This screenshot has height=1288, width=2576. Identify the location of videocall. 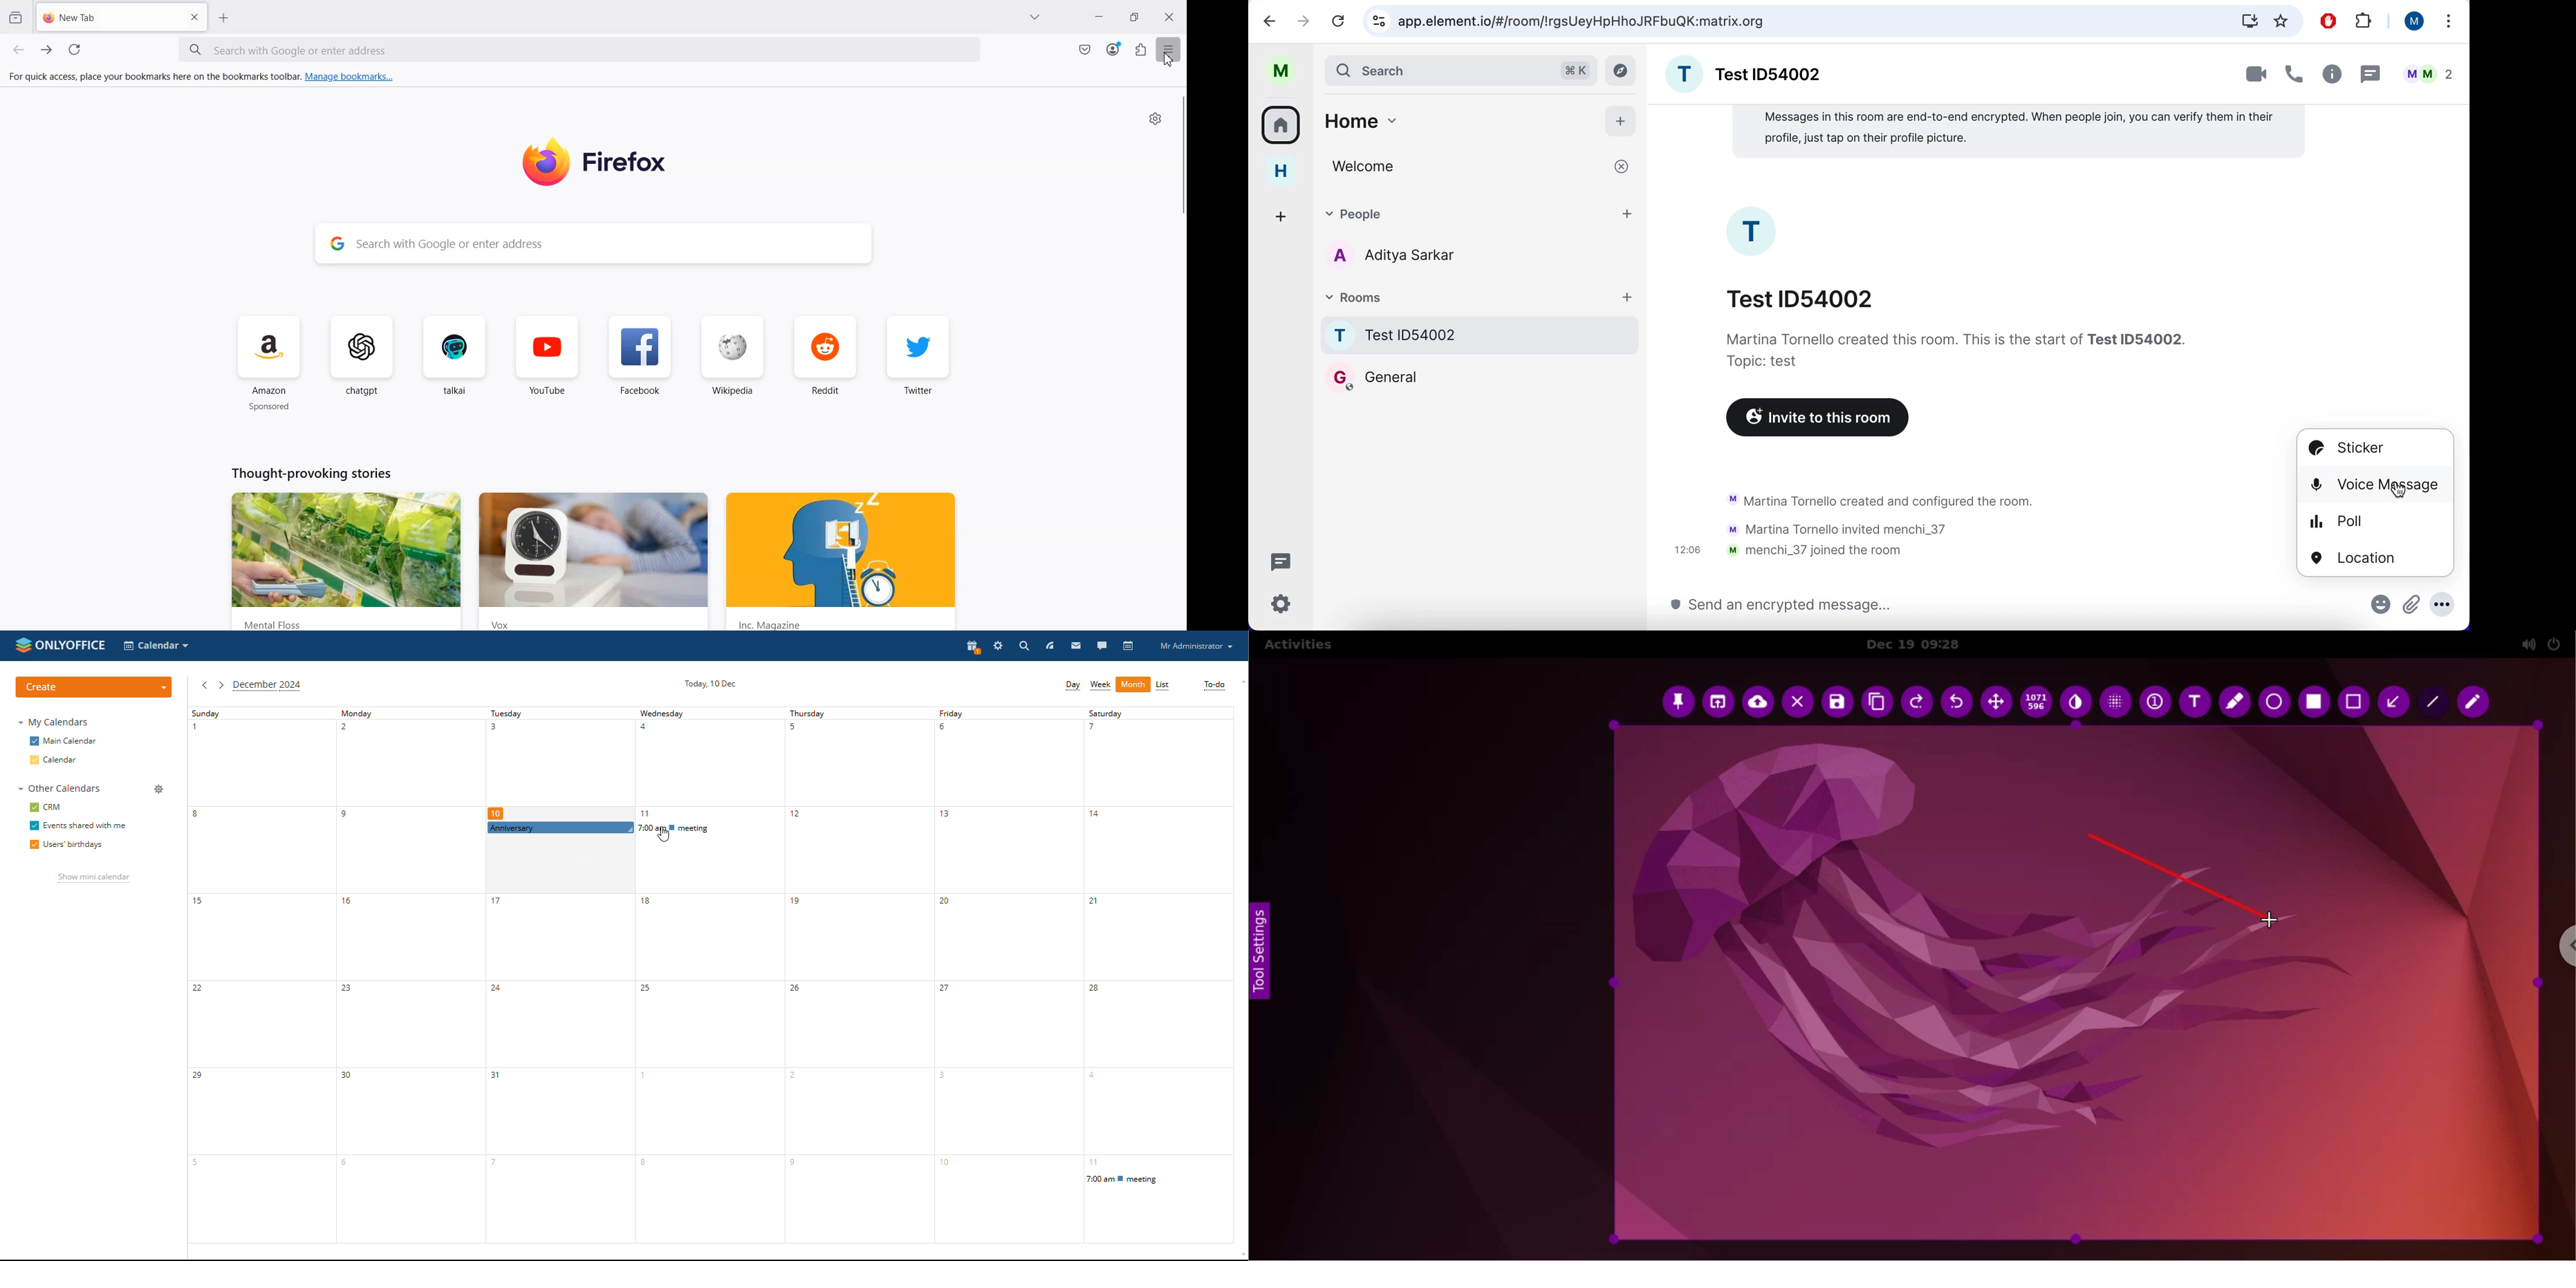
(2254, 75).